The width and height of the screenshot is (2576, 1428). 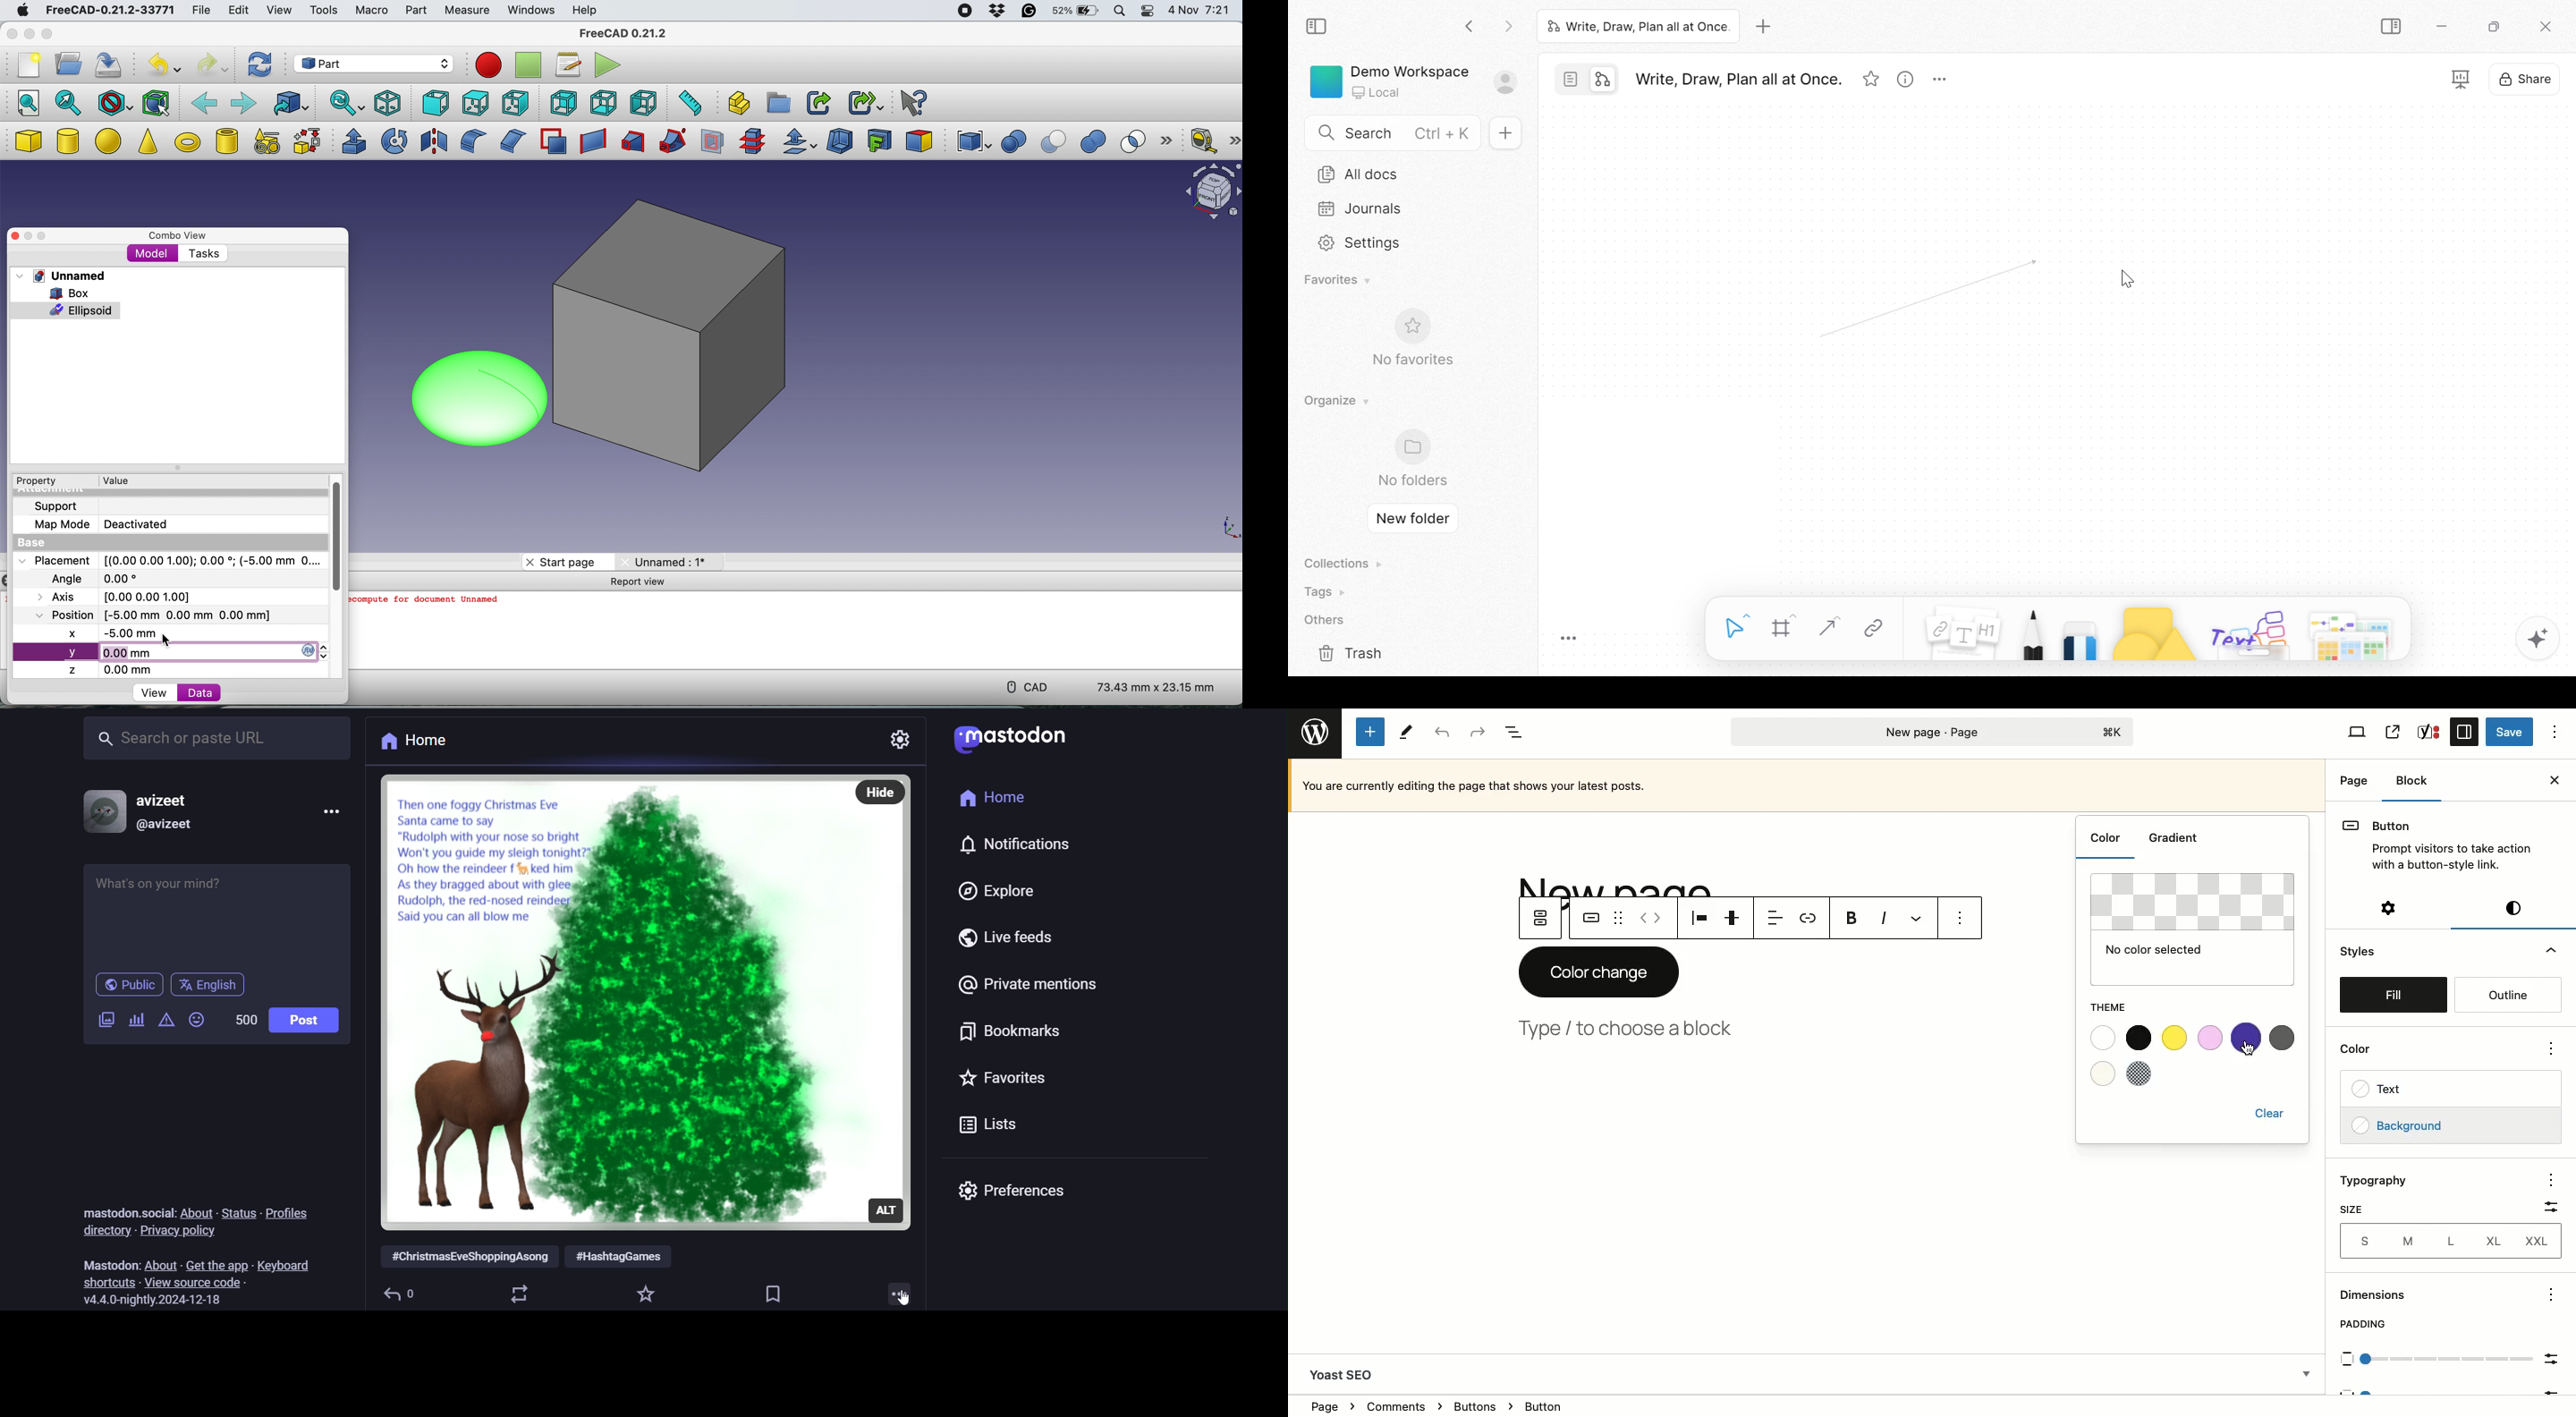 What do you see at coordinates (1004, 1077) in the screenshot?
I see `favorites` at bounding box center [1004, 1077].